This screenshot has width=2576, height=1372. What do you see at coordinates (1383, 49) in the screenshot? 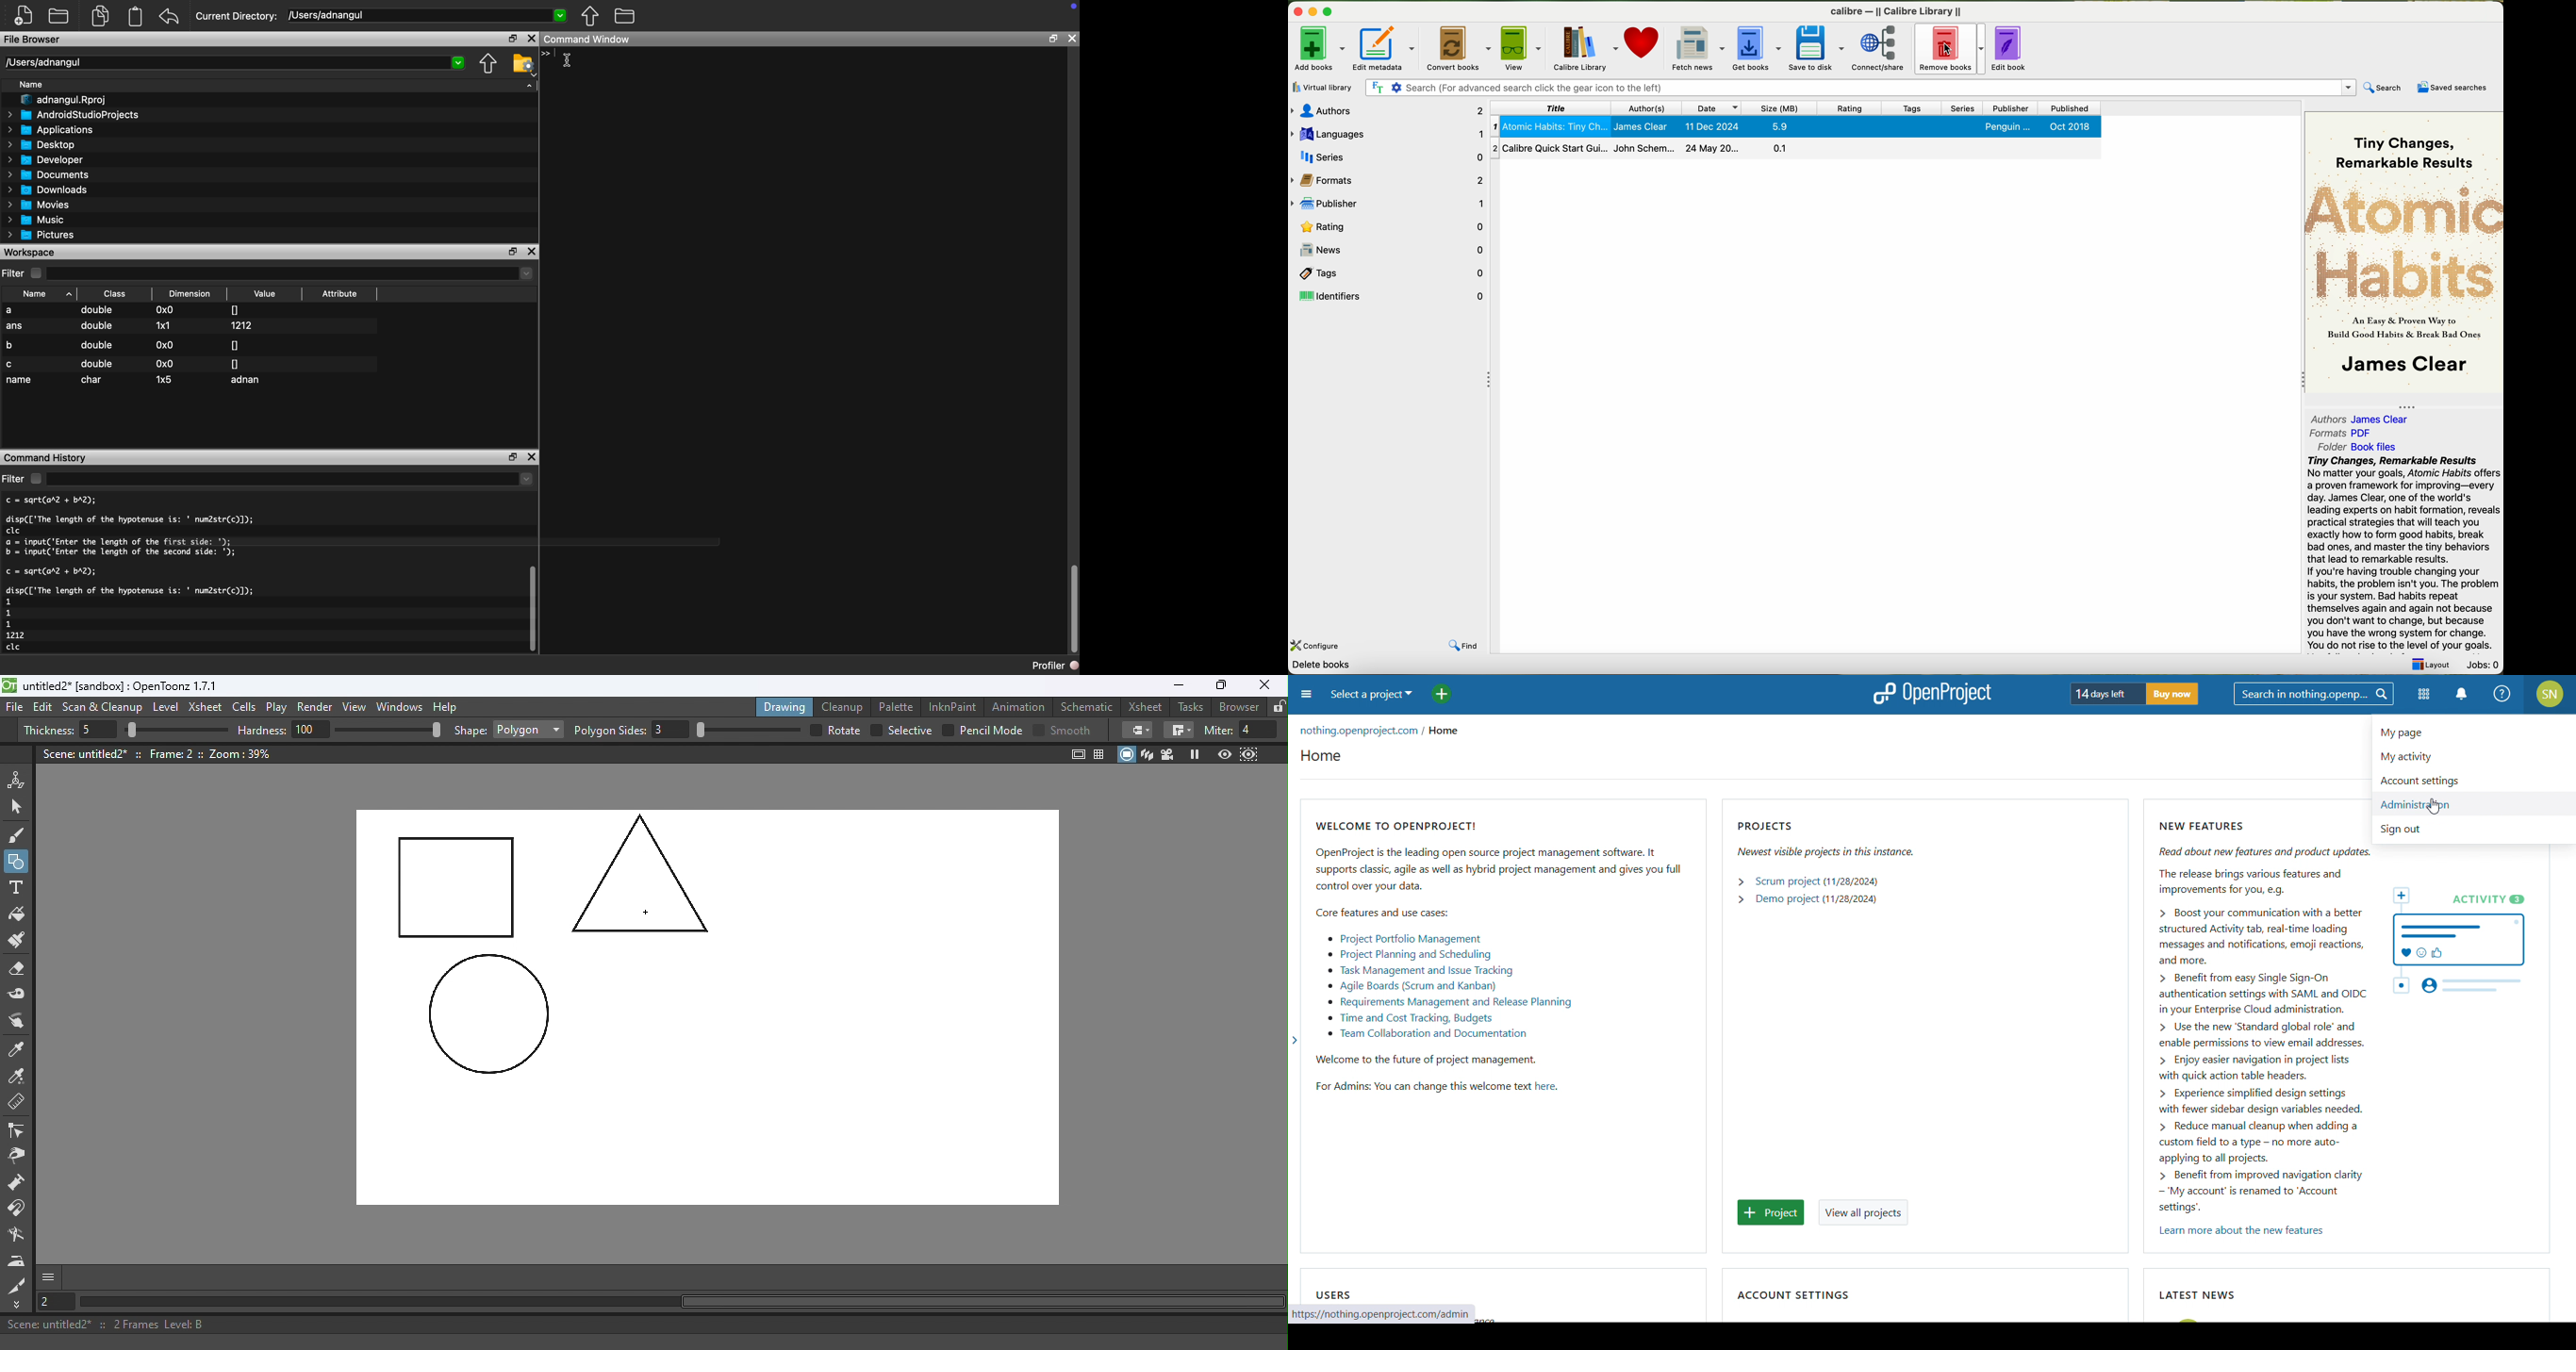
I see `edit metadata` at bounding box center [1383, 49].